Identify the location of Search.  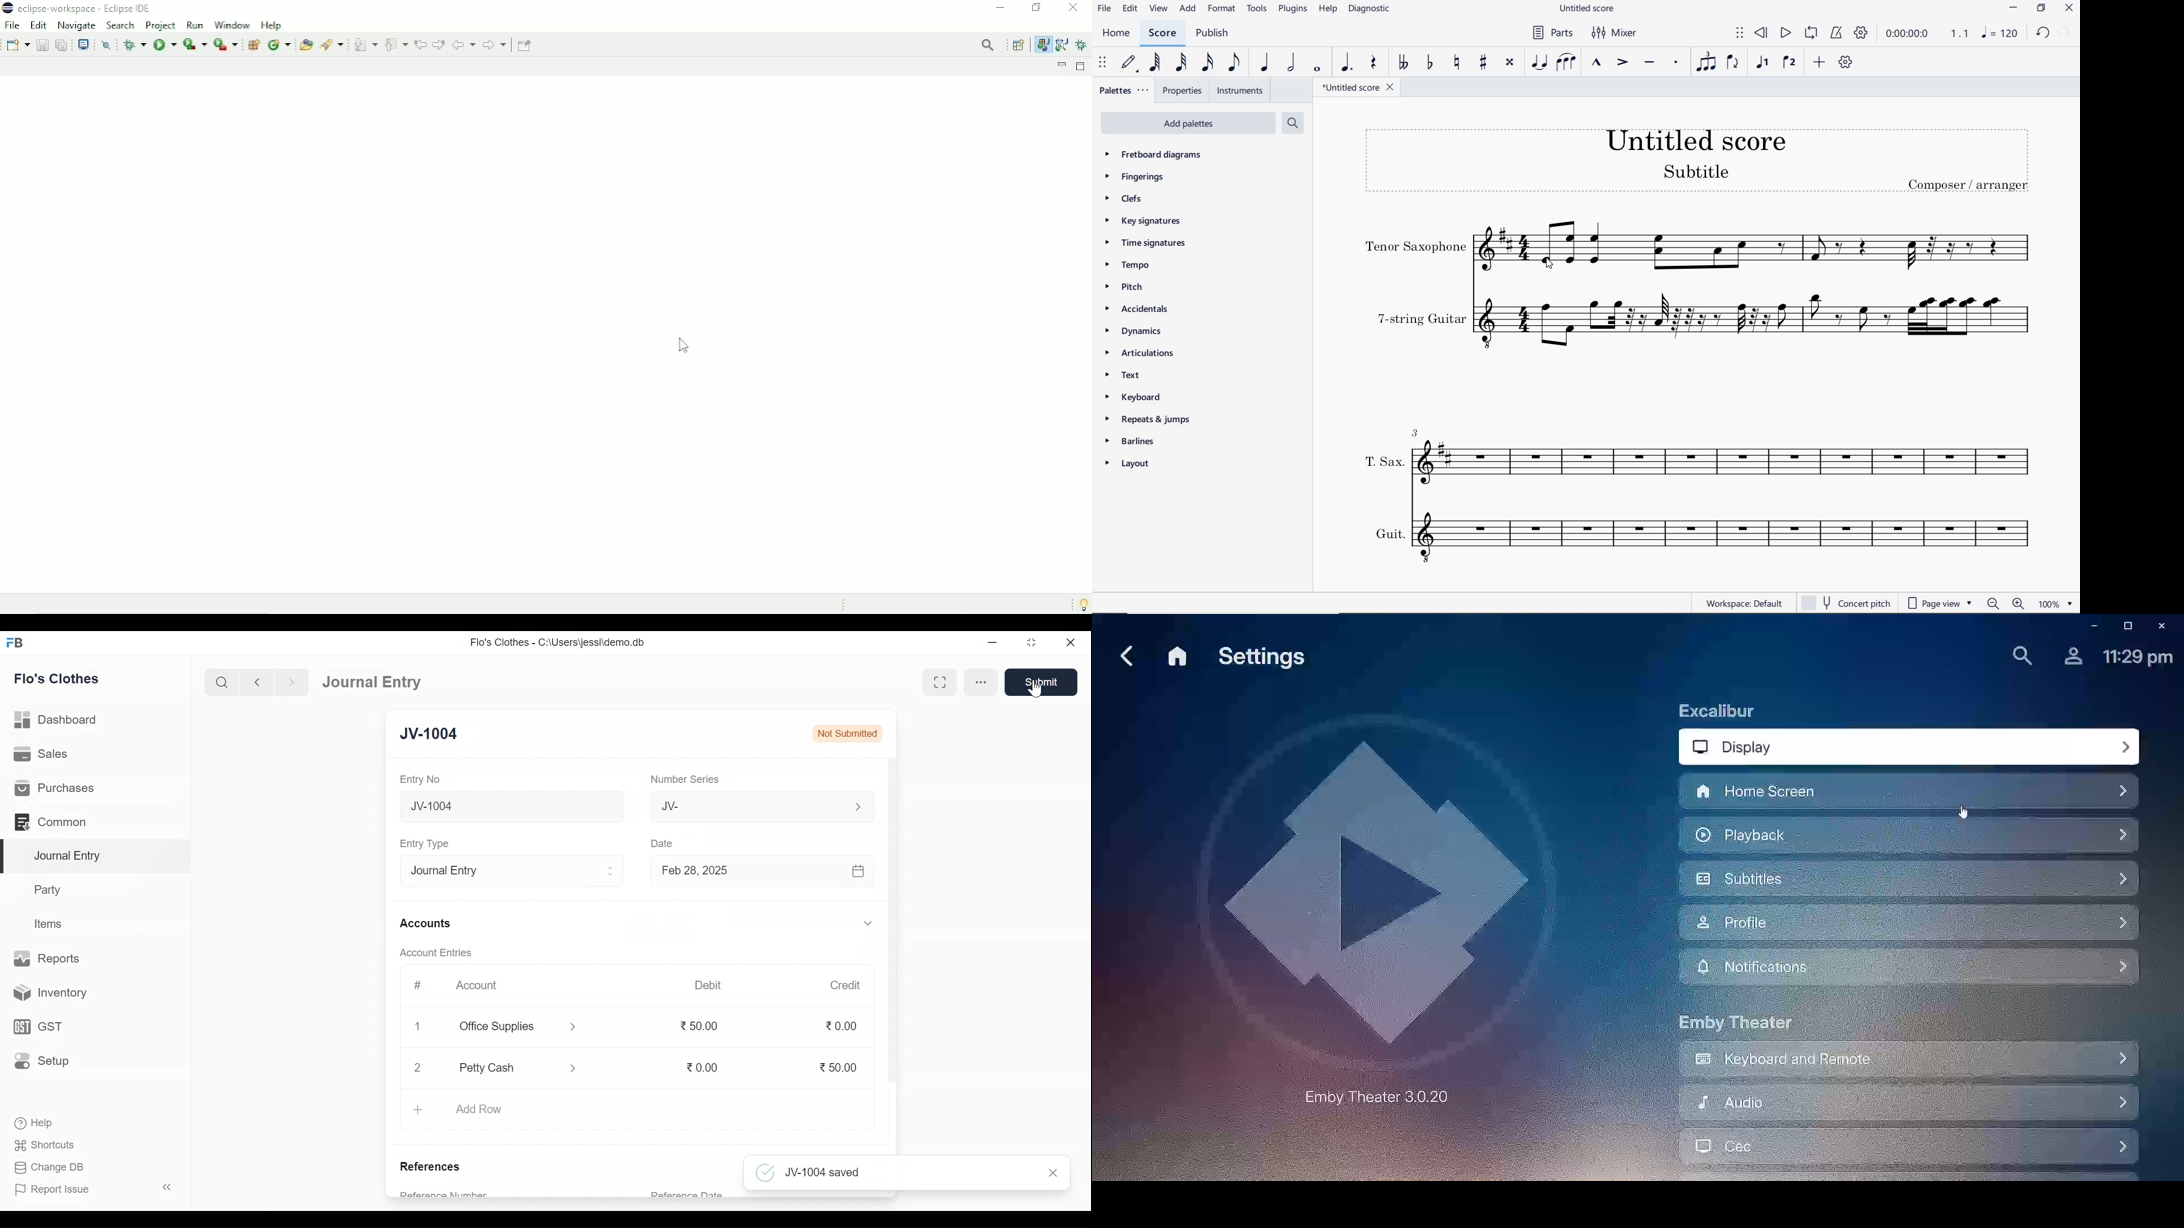
(222, 683).